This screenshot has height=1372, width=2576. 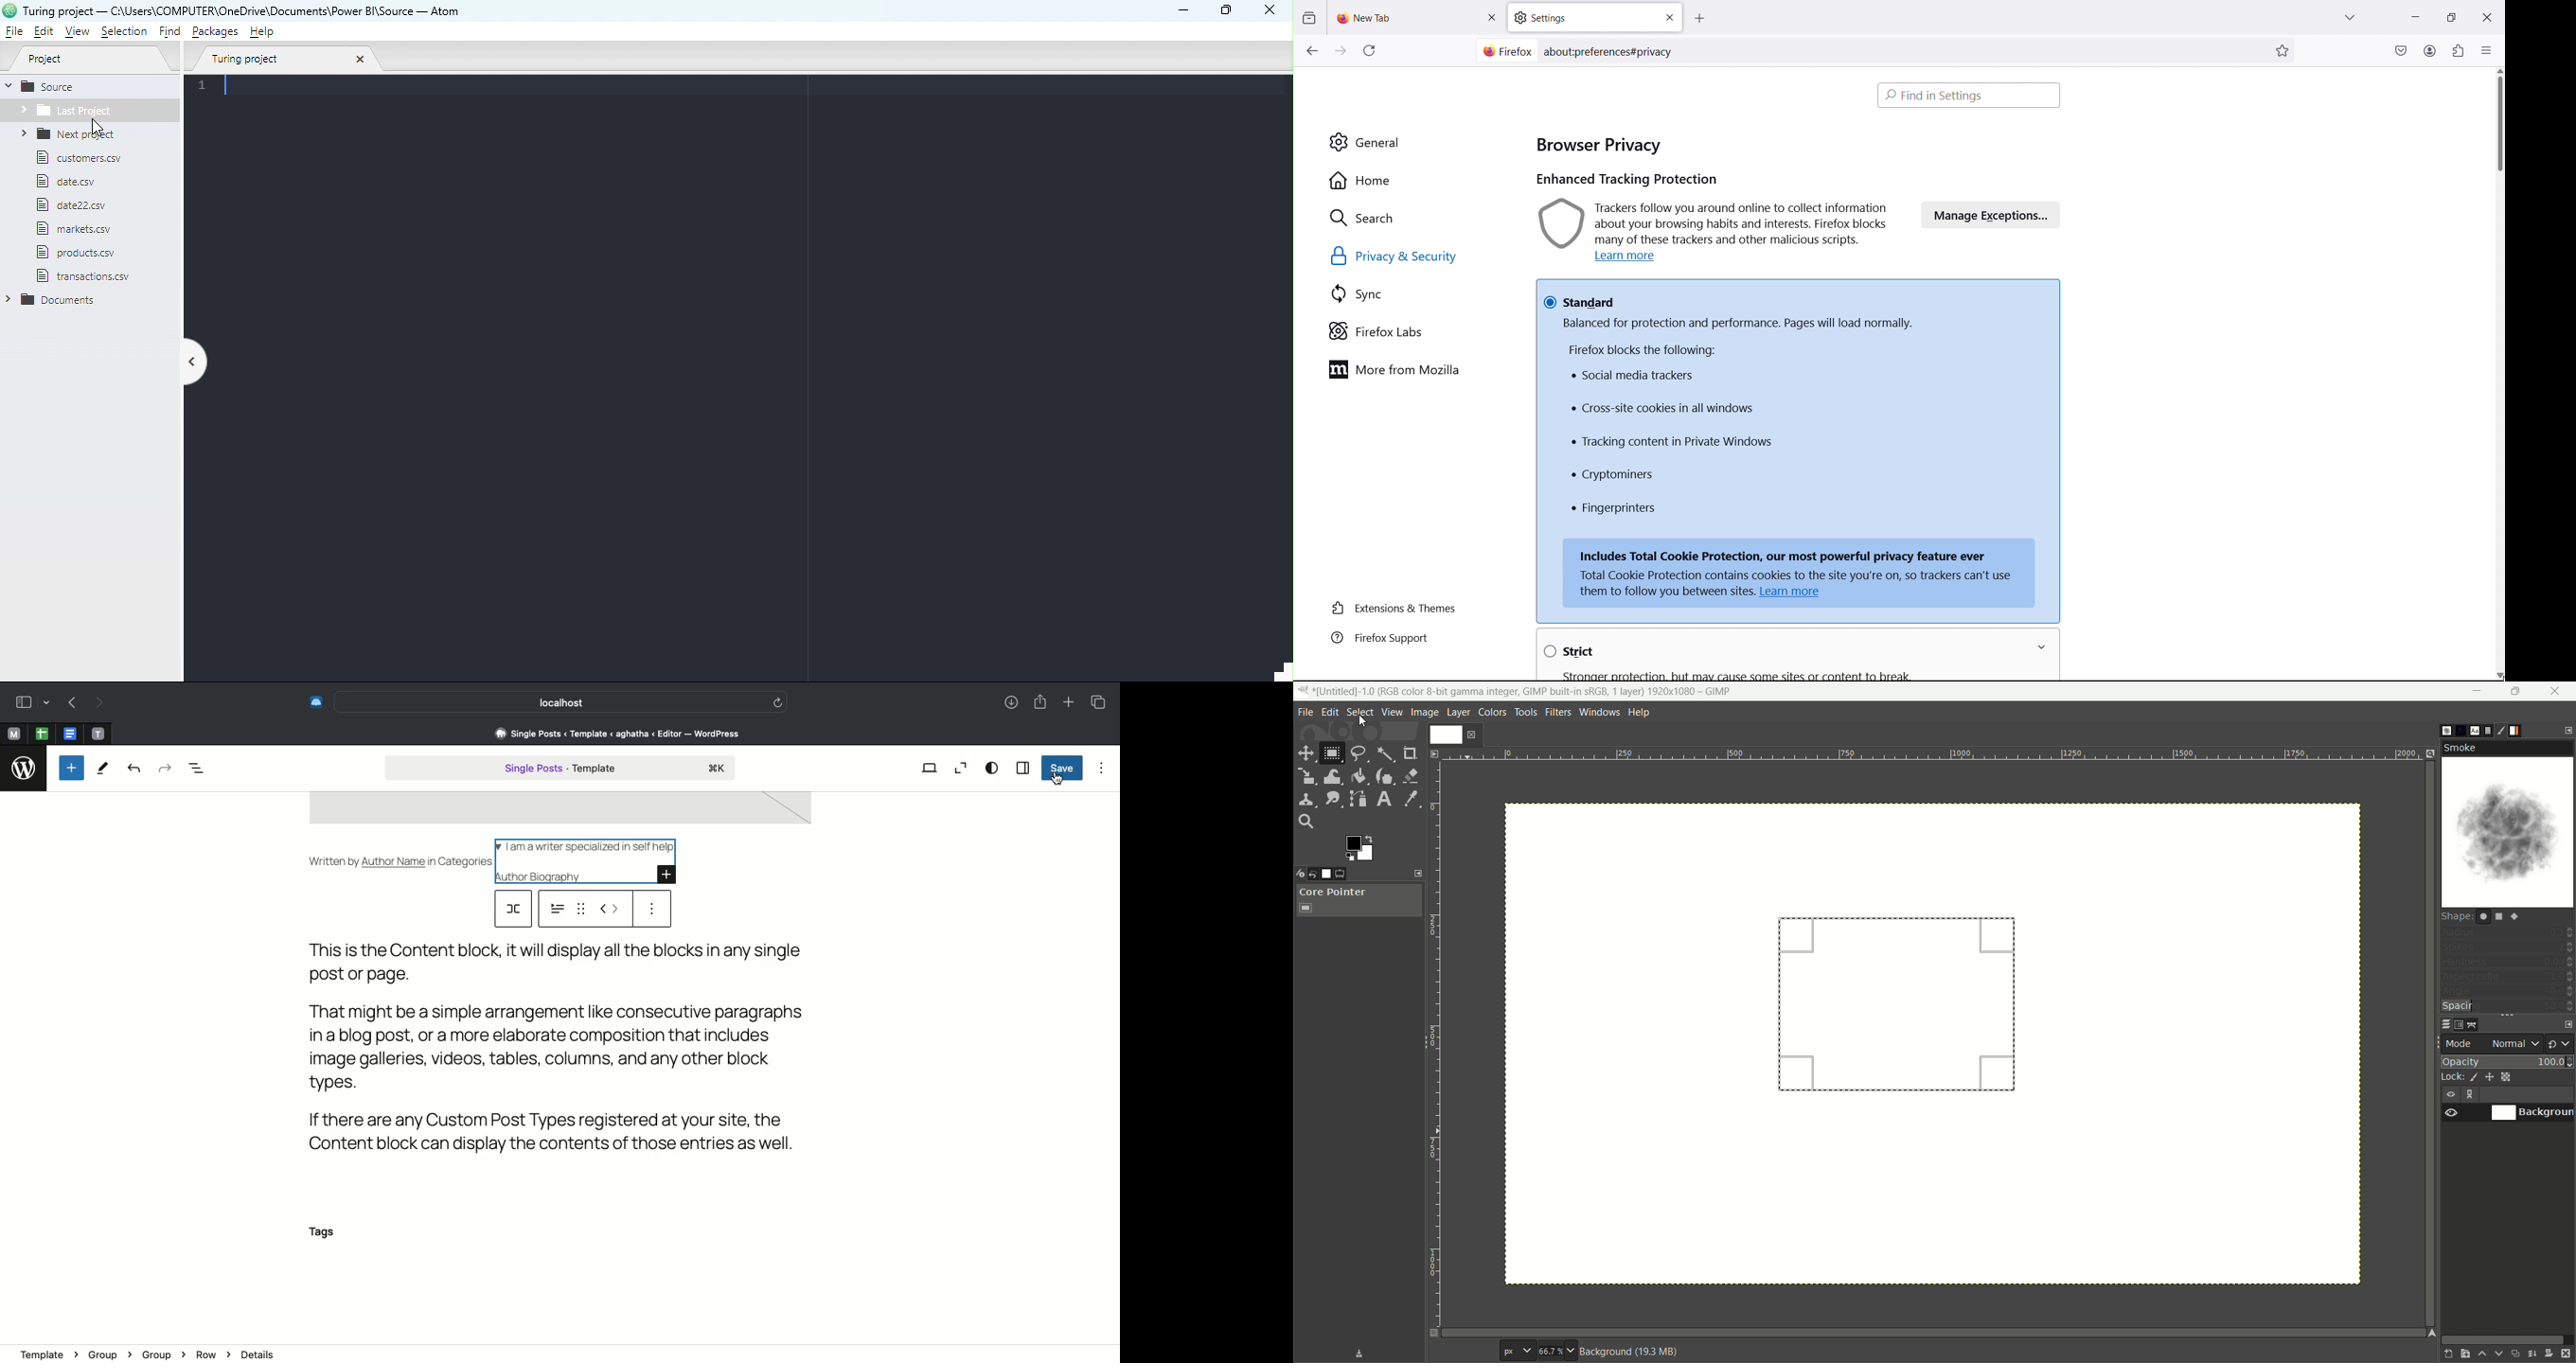 What do you see at coordinates (560, 769) in the screenshot?
I see `Single post template` at bounding box center [560, 769].